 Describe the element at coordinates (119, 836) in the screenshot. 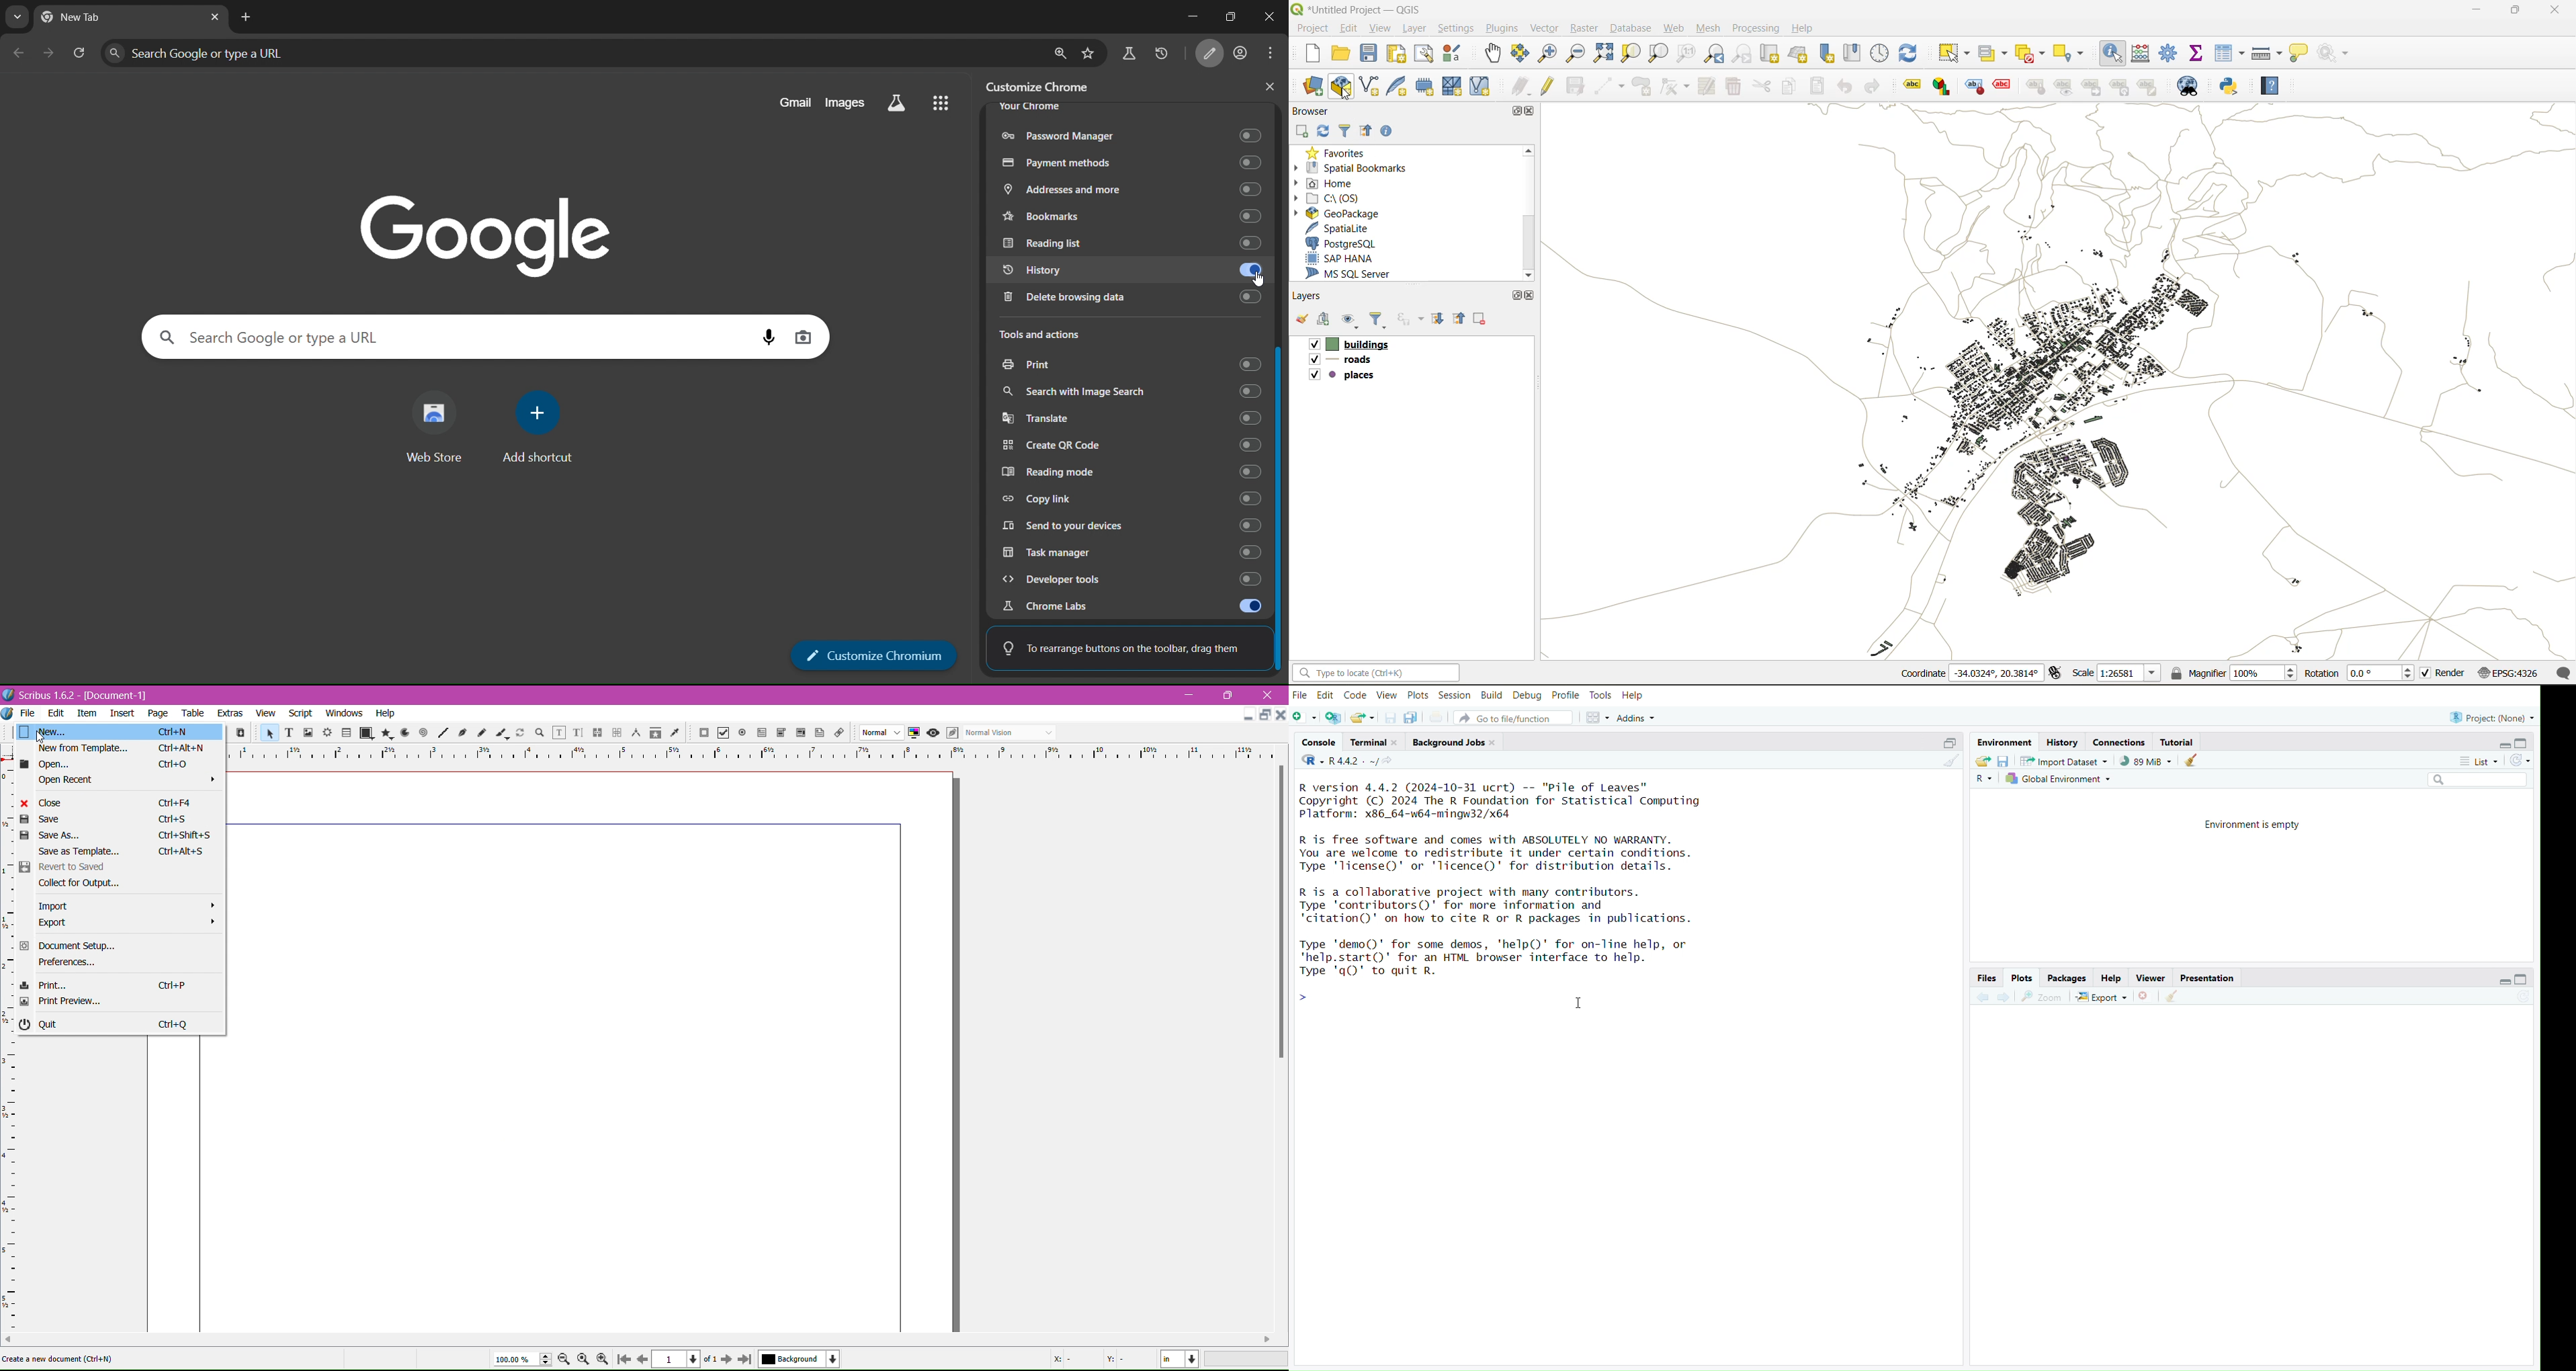

I see `Save As` at that location.